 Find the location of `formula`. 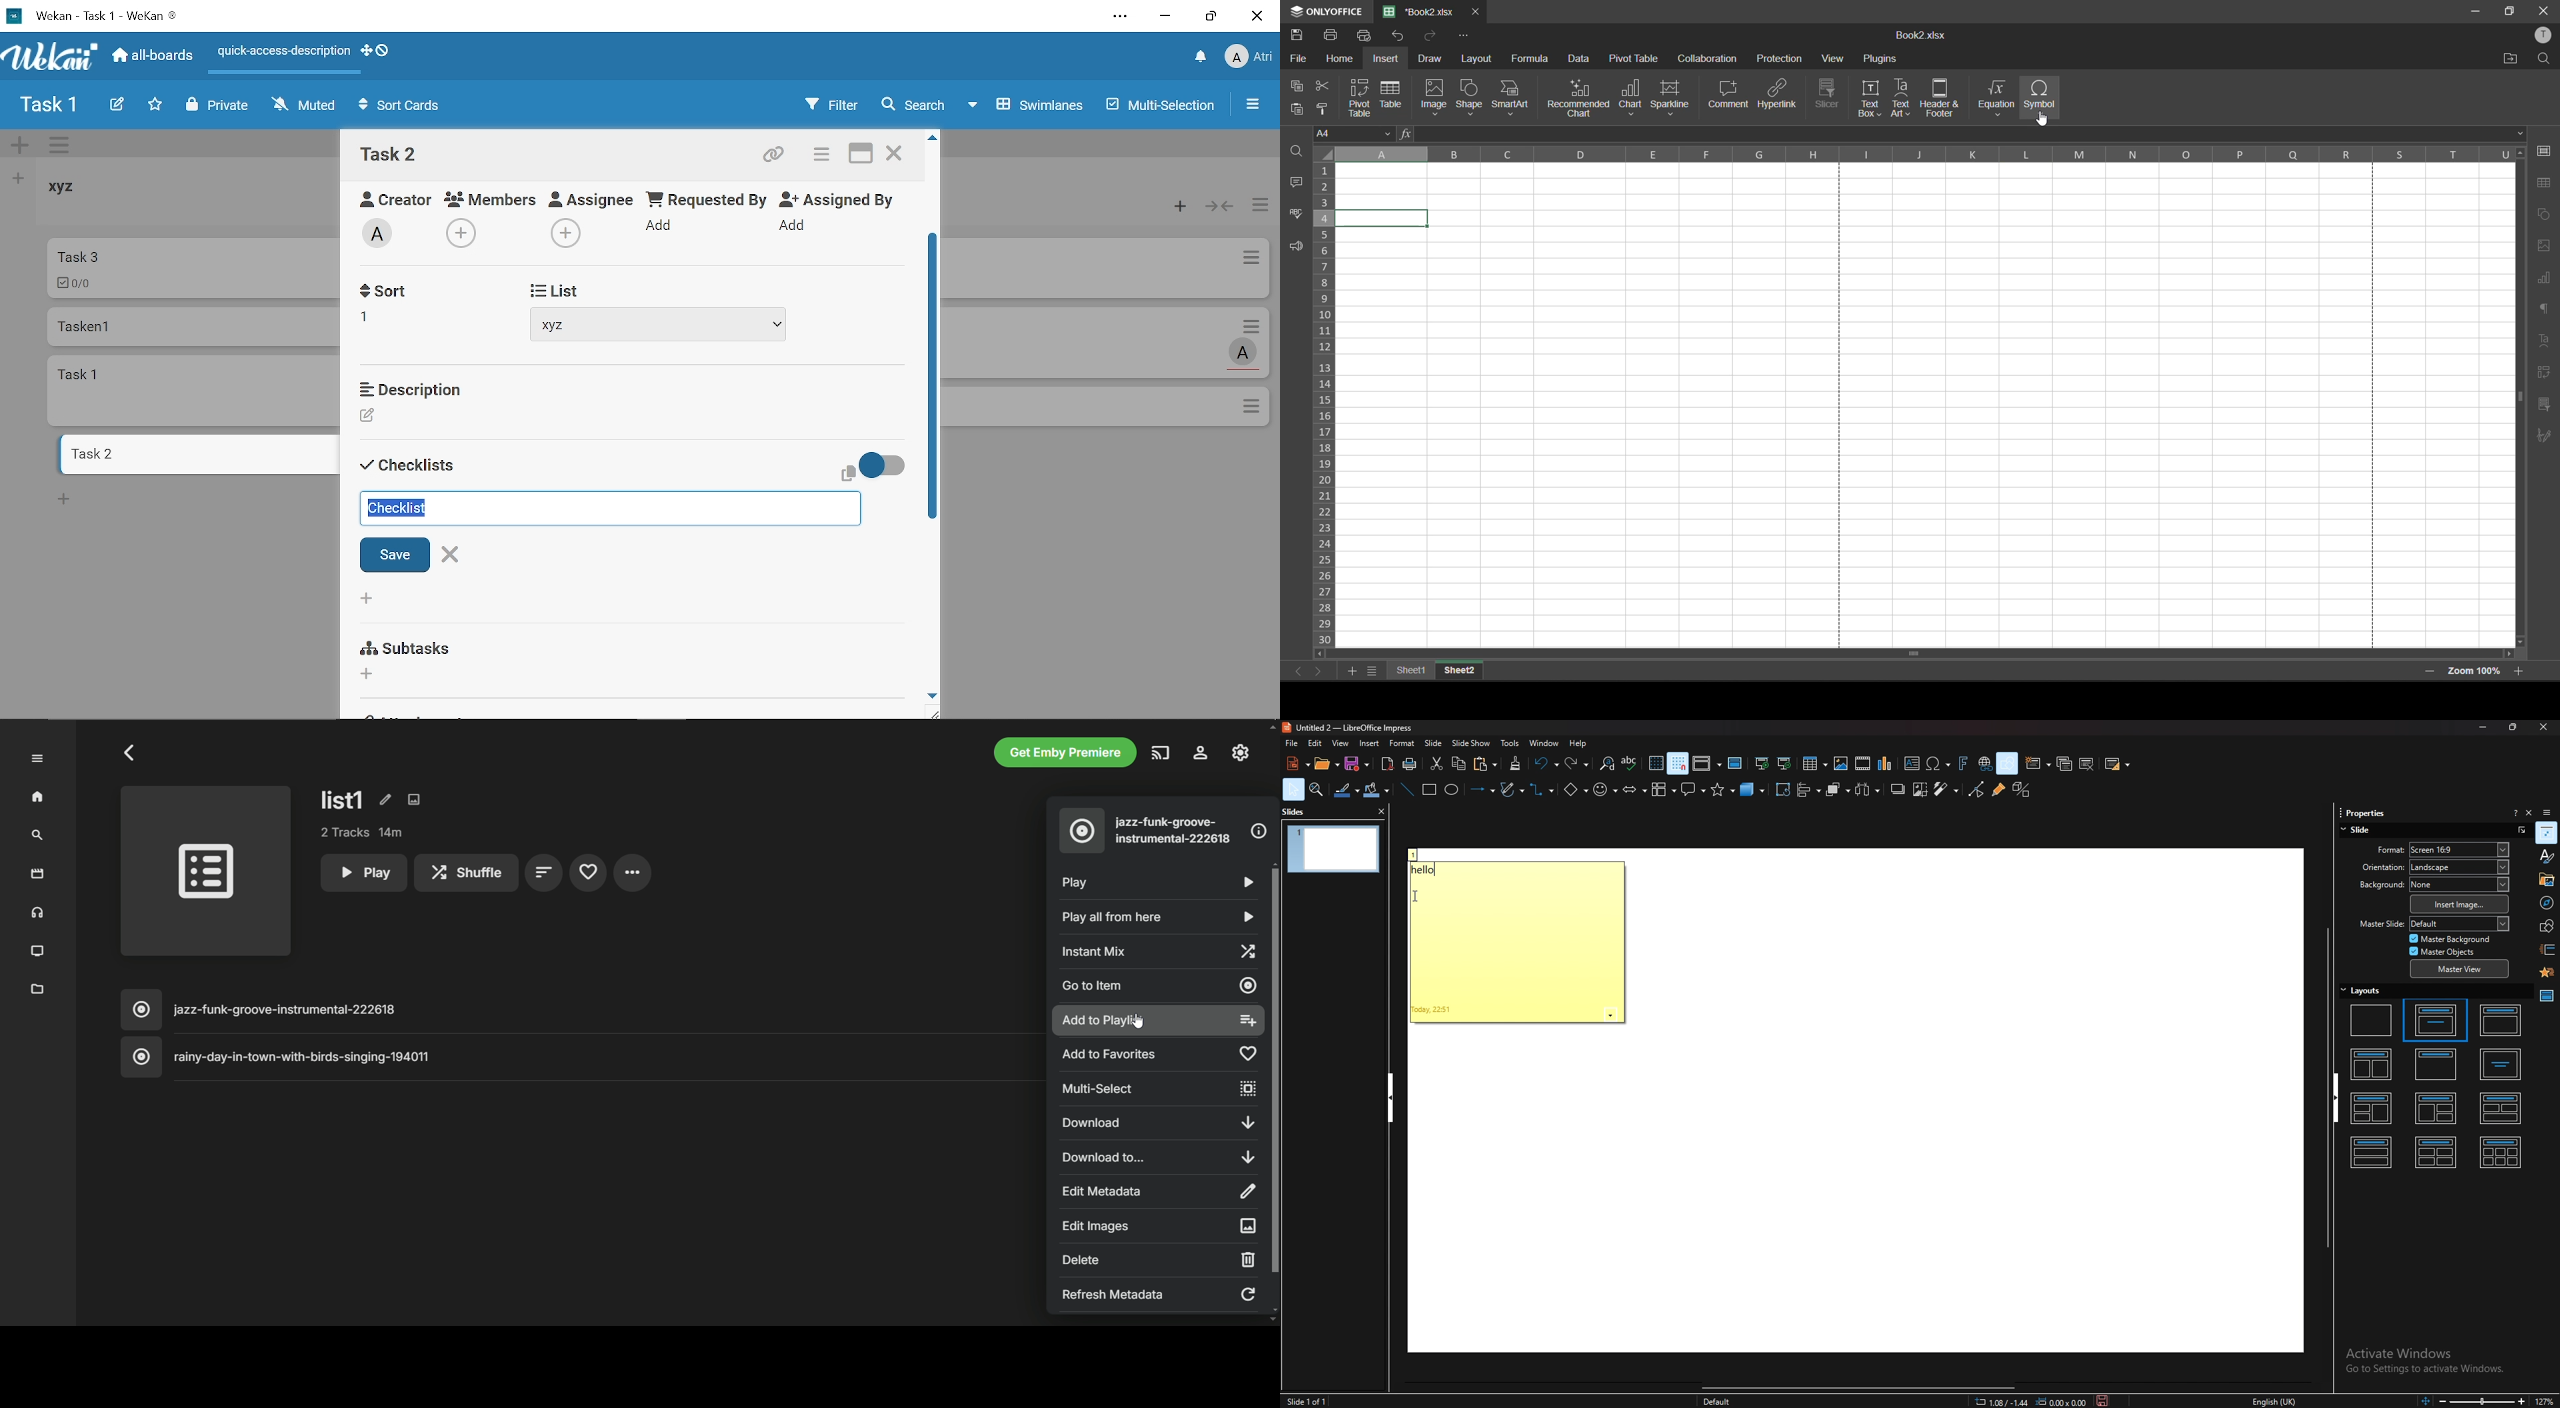

formula is located at coordinates (1528, 60).